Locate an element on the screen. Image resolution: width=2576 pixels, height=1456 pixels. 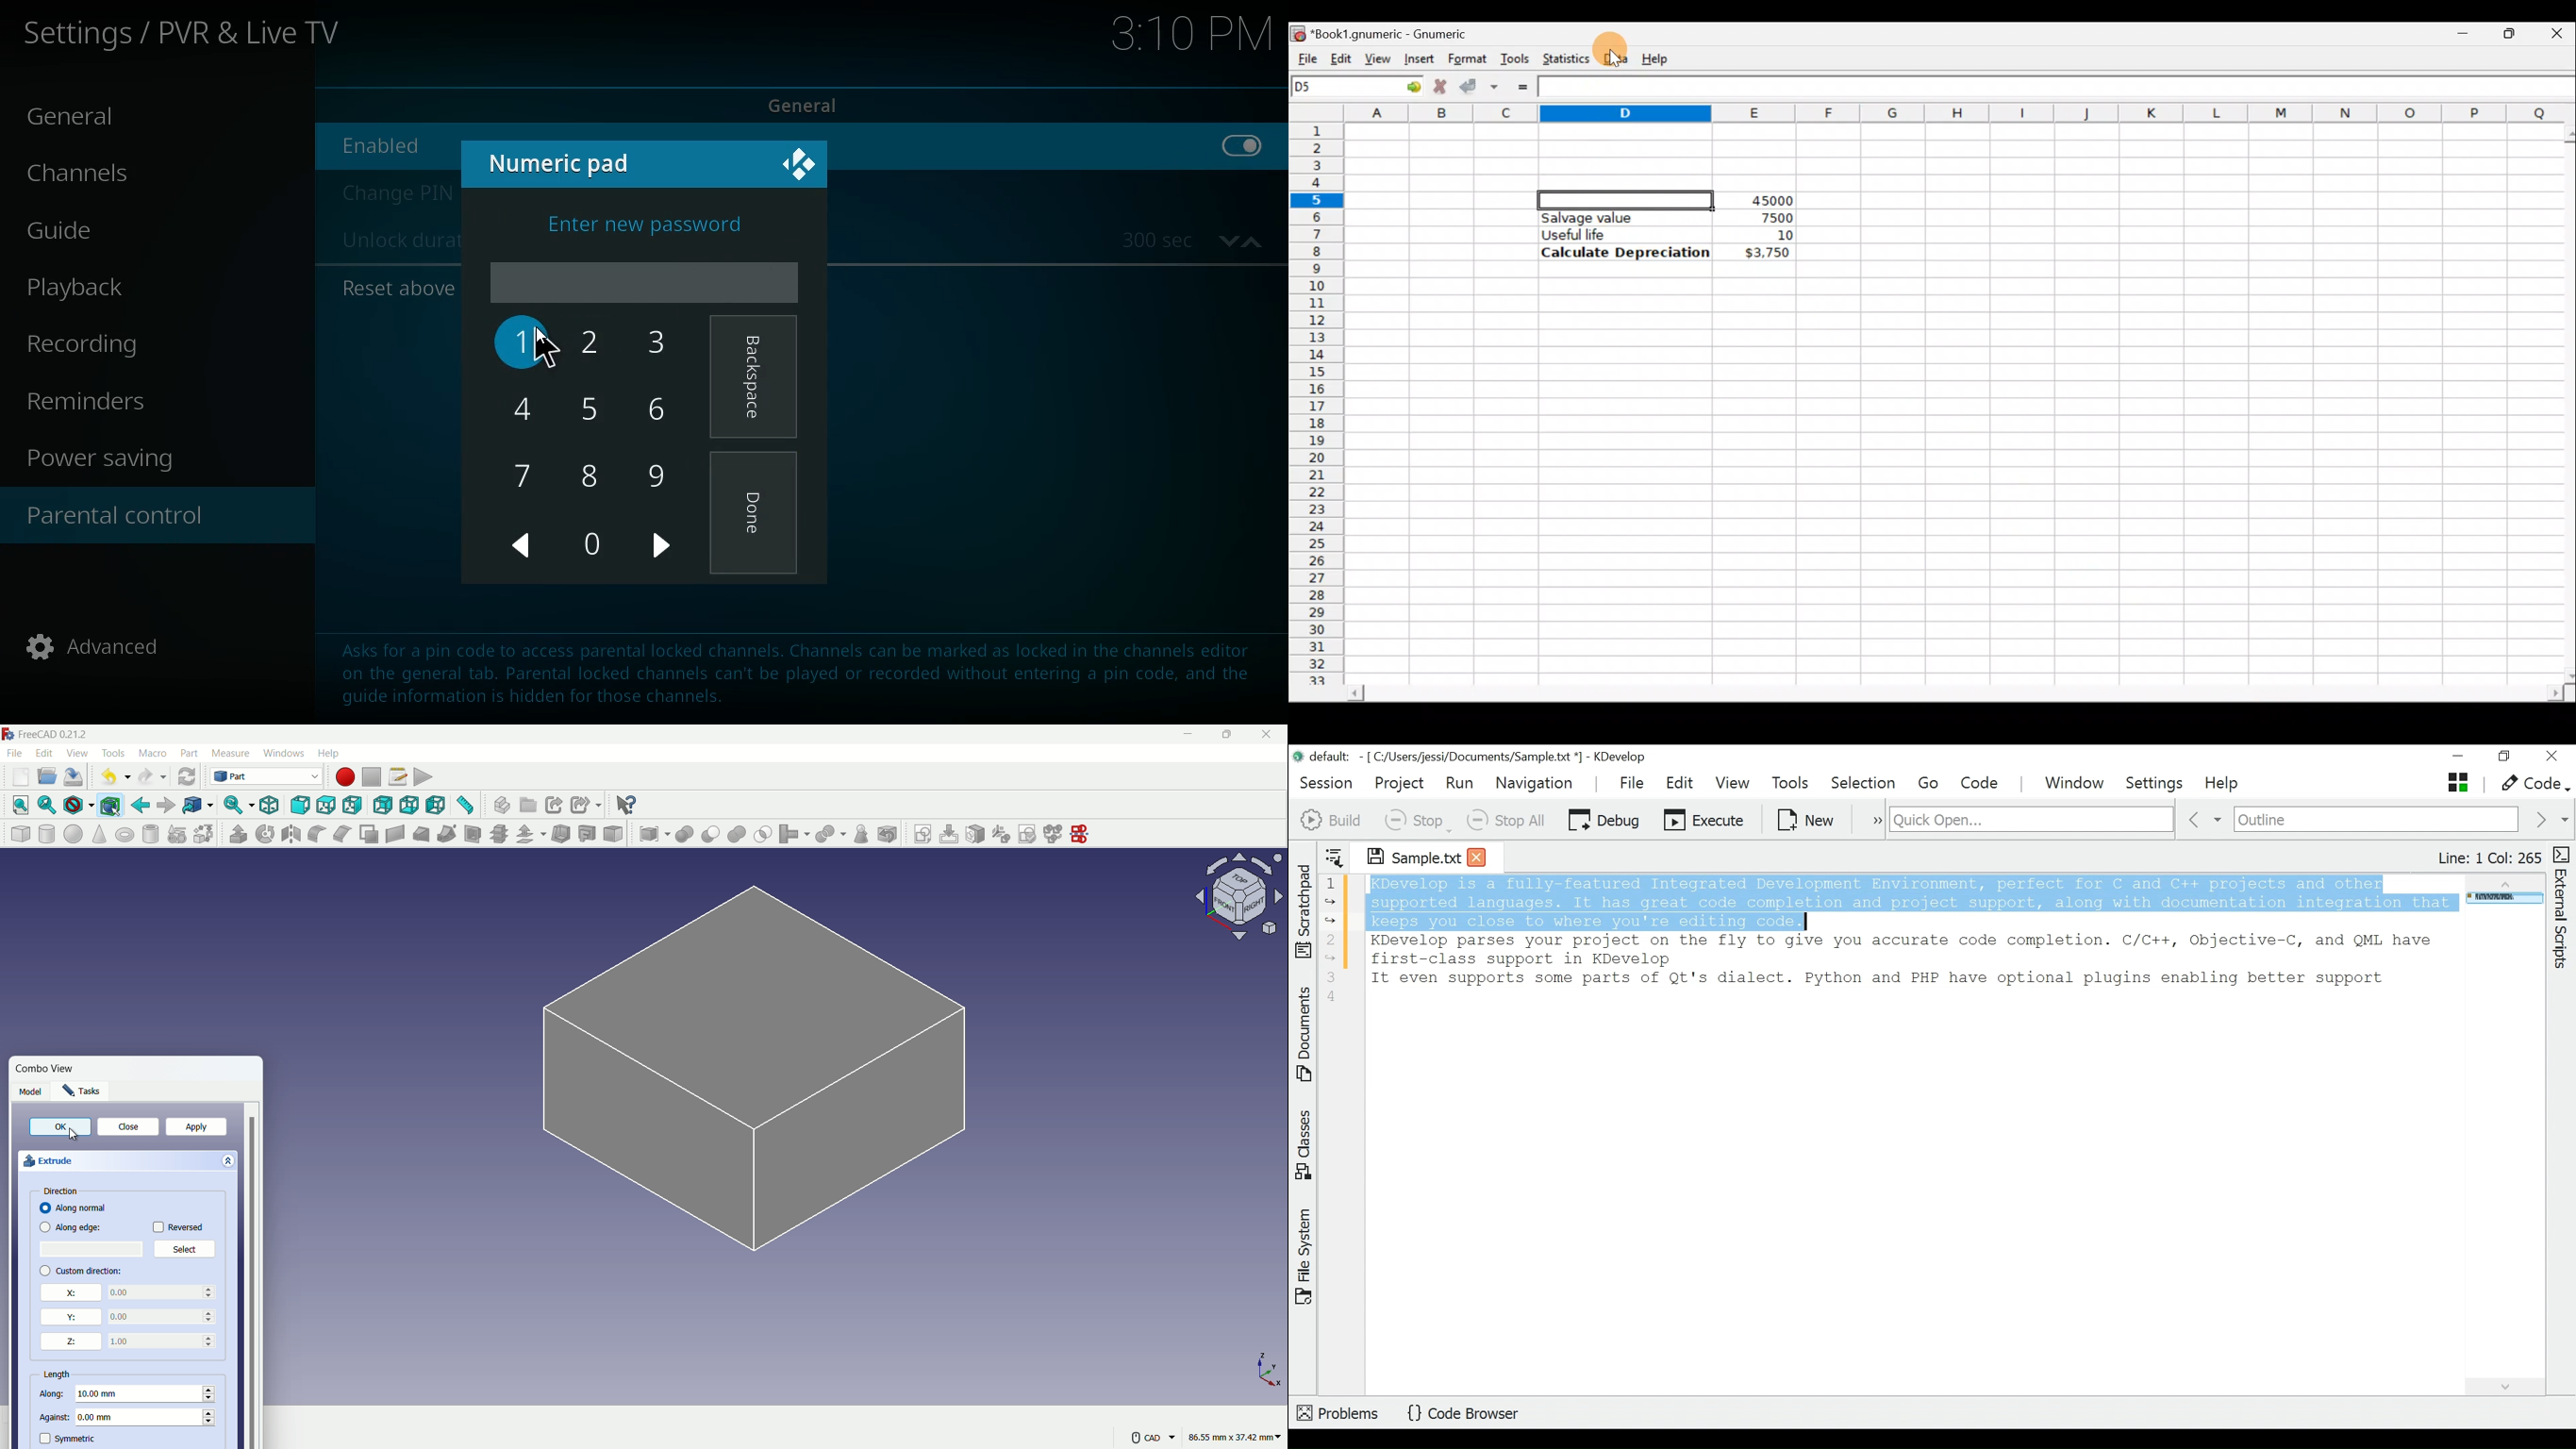
measure is located at coordinates (467, 805).